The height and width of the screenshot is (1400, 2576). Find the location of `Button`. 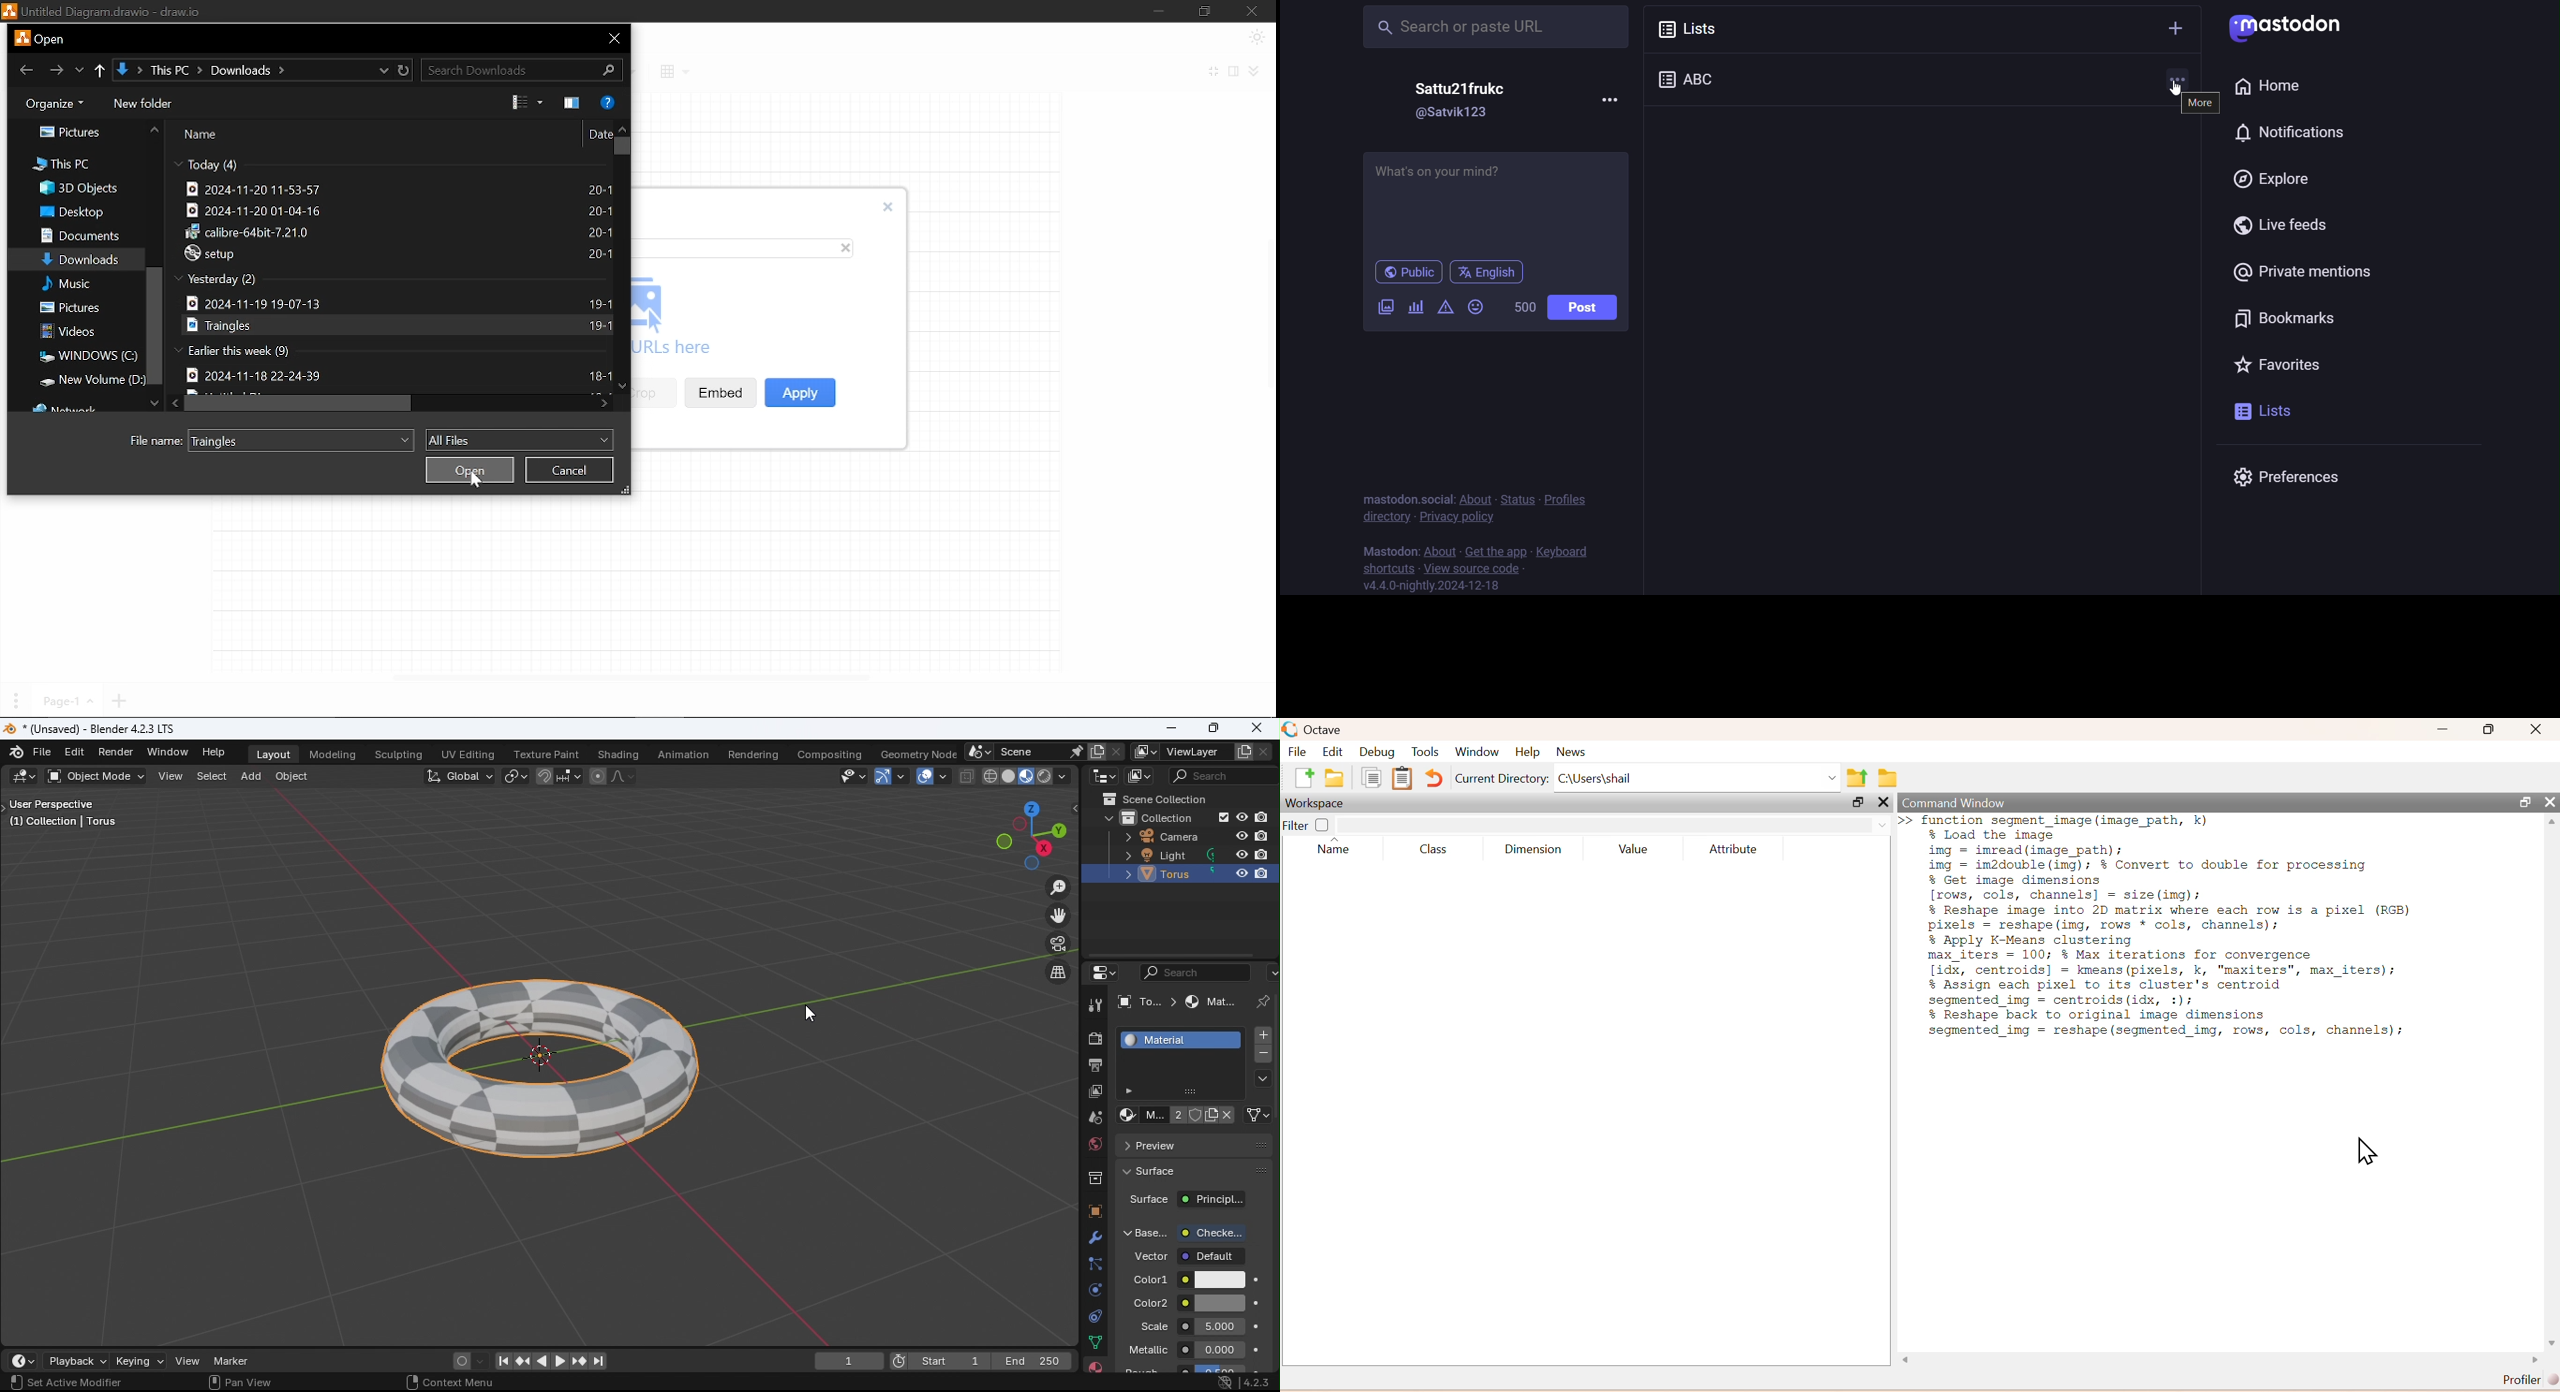

Button is located at coordinates (1131, 1091).